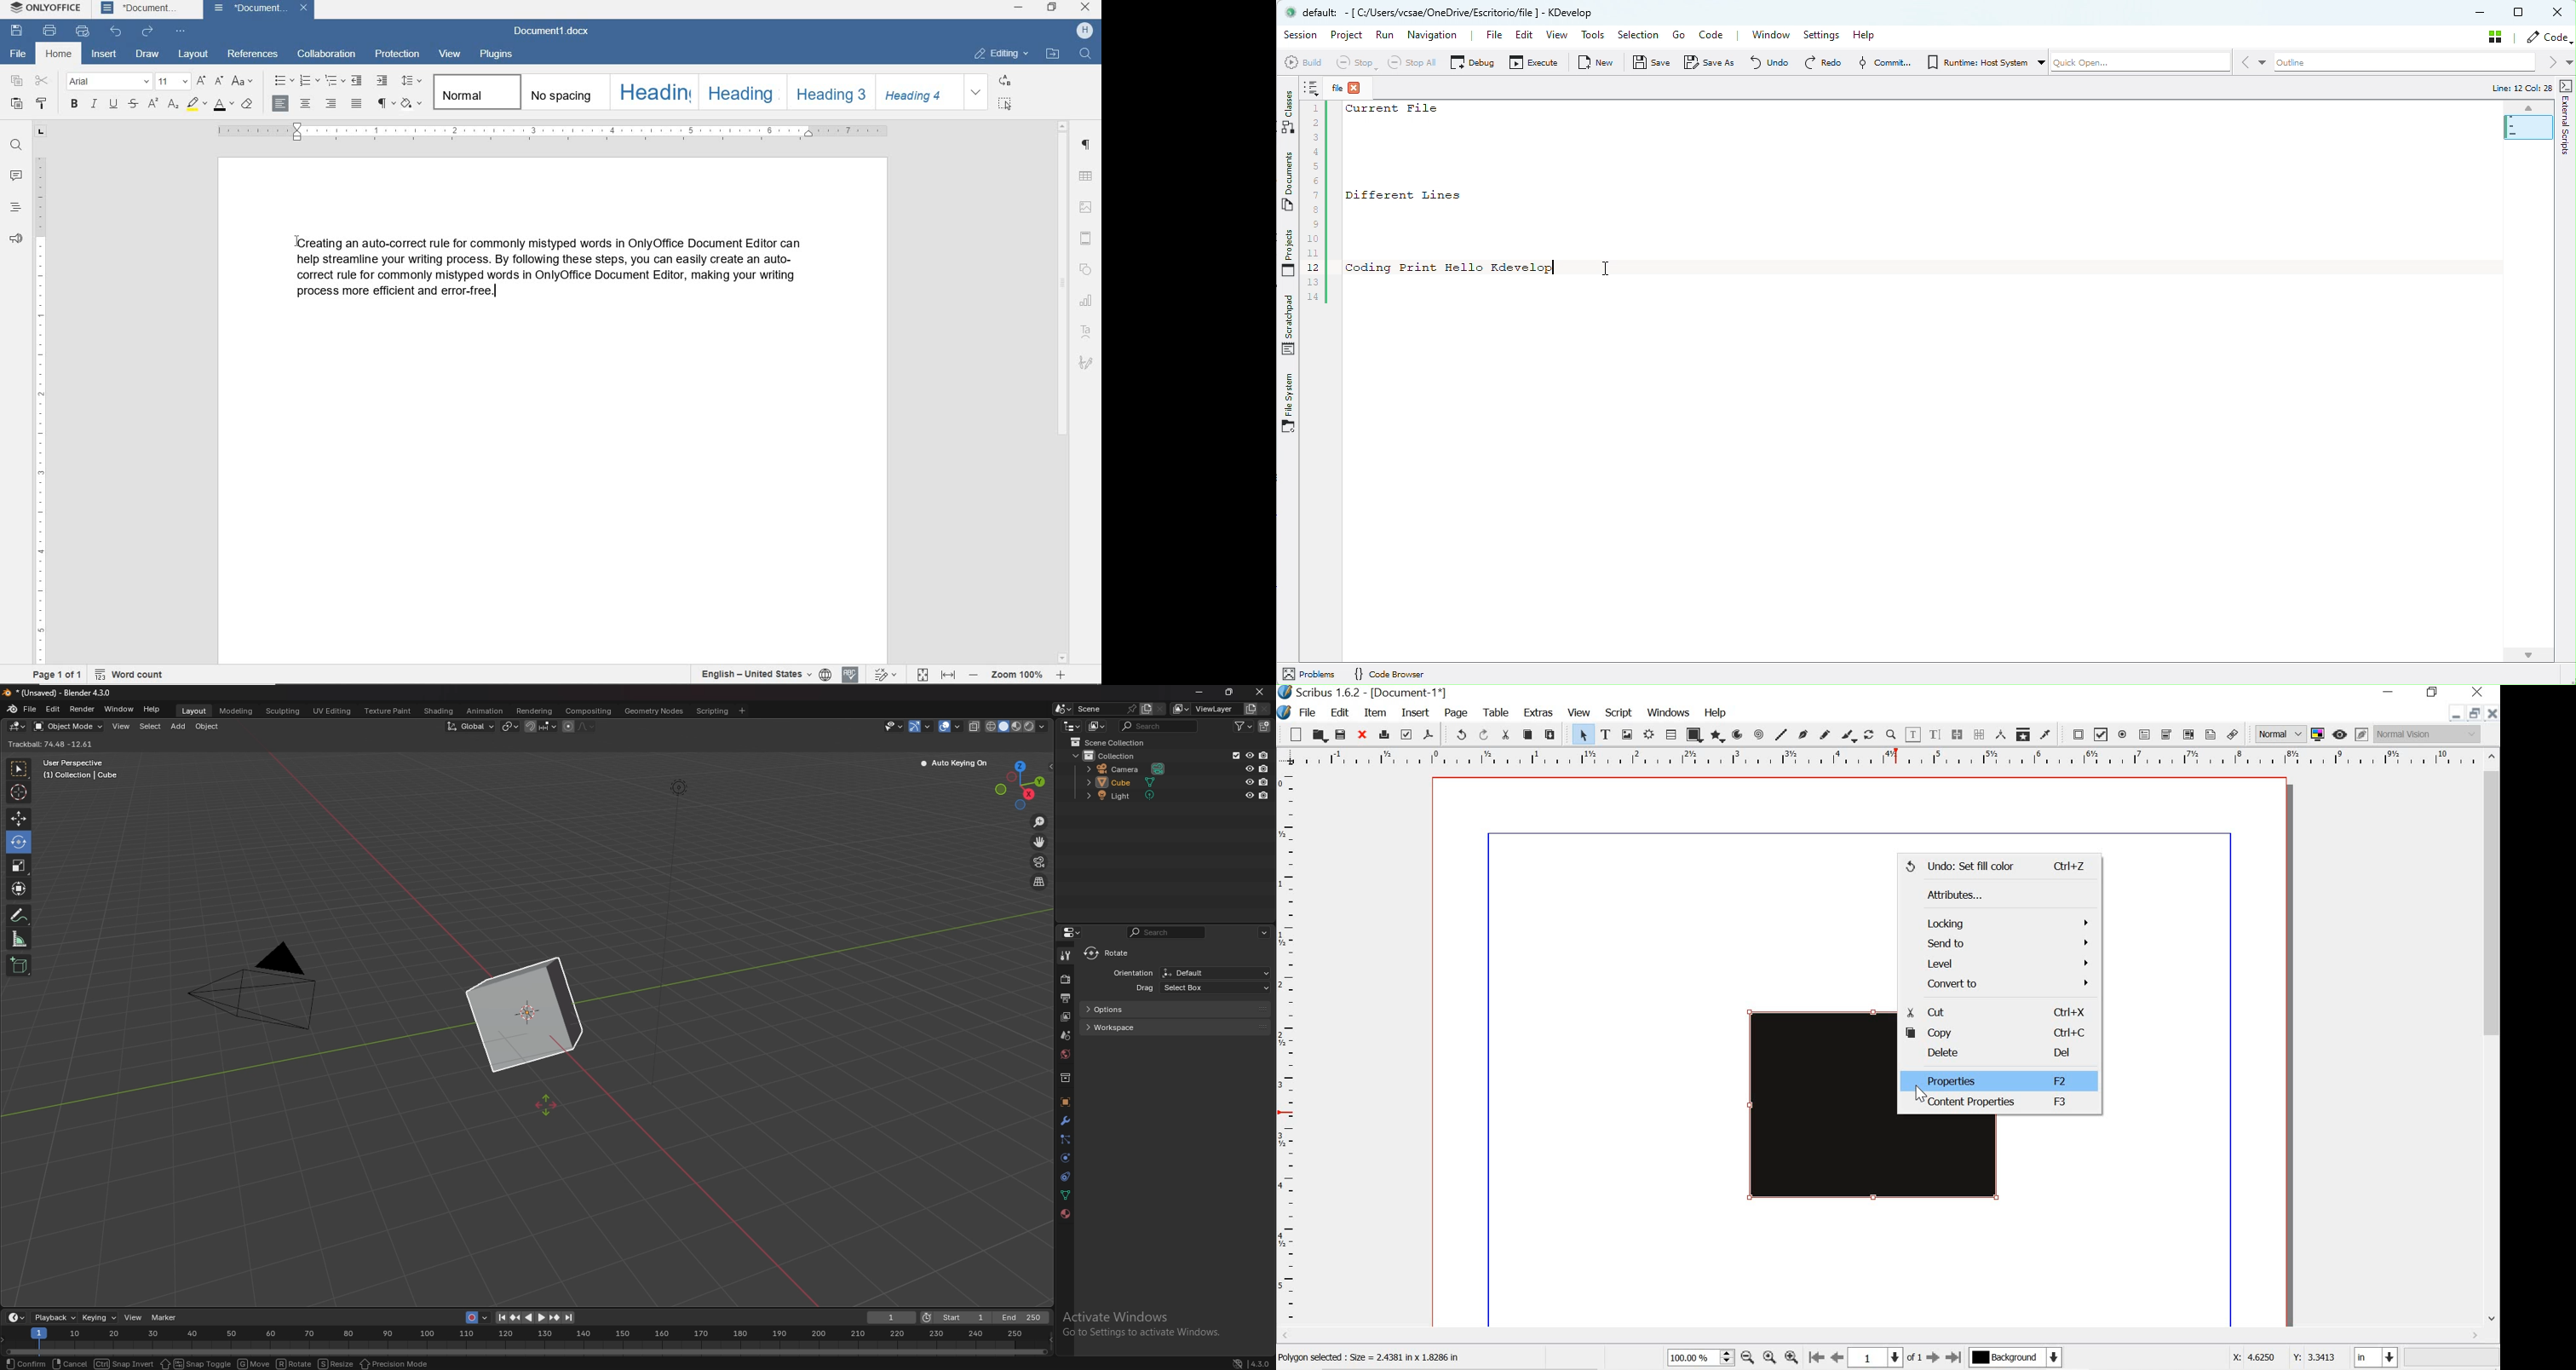 The image size is (2576, 1372). What do you see at coordinates (1460, 733) in the screenshot?
I see `undo` at bounding box center [1460, 733].